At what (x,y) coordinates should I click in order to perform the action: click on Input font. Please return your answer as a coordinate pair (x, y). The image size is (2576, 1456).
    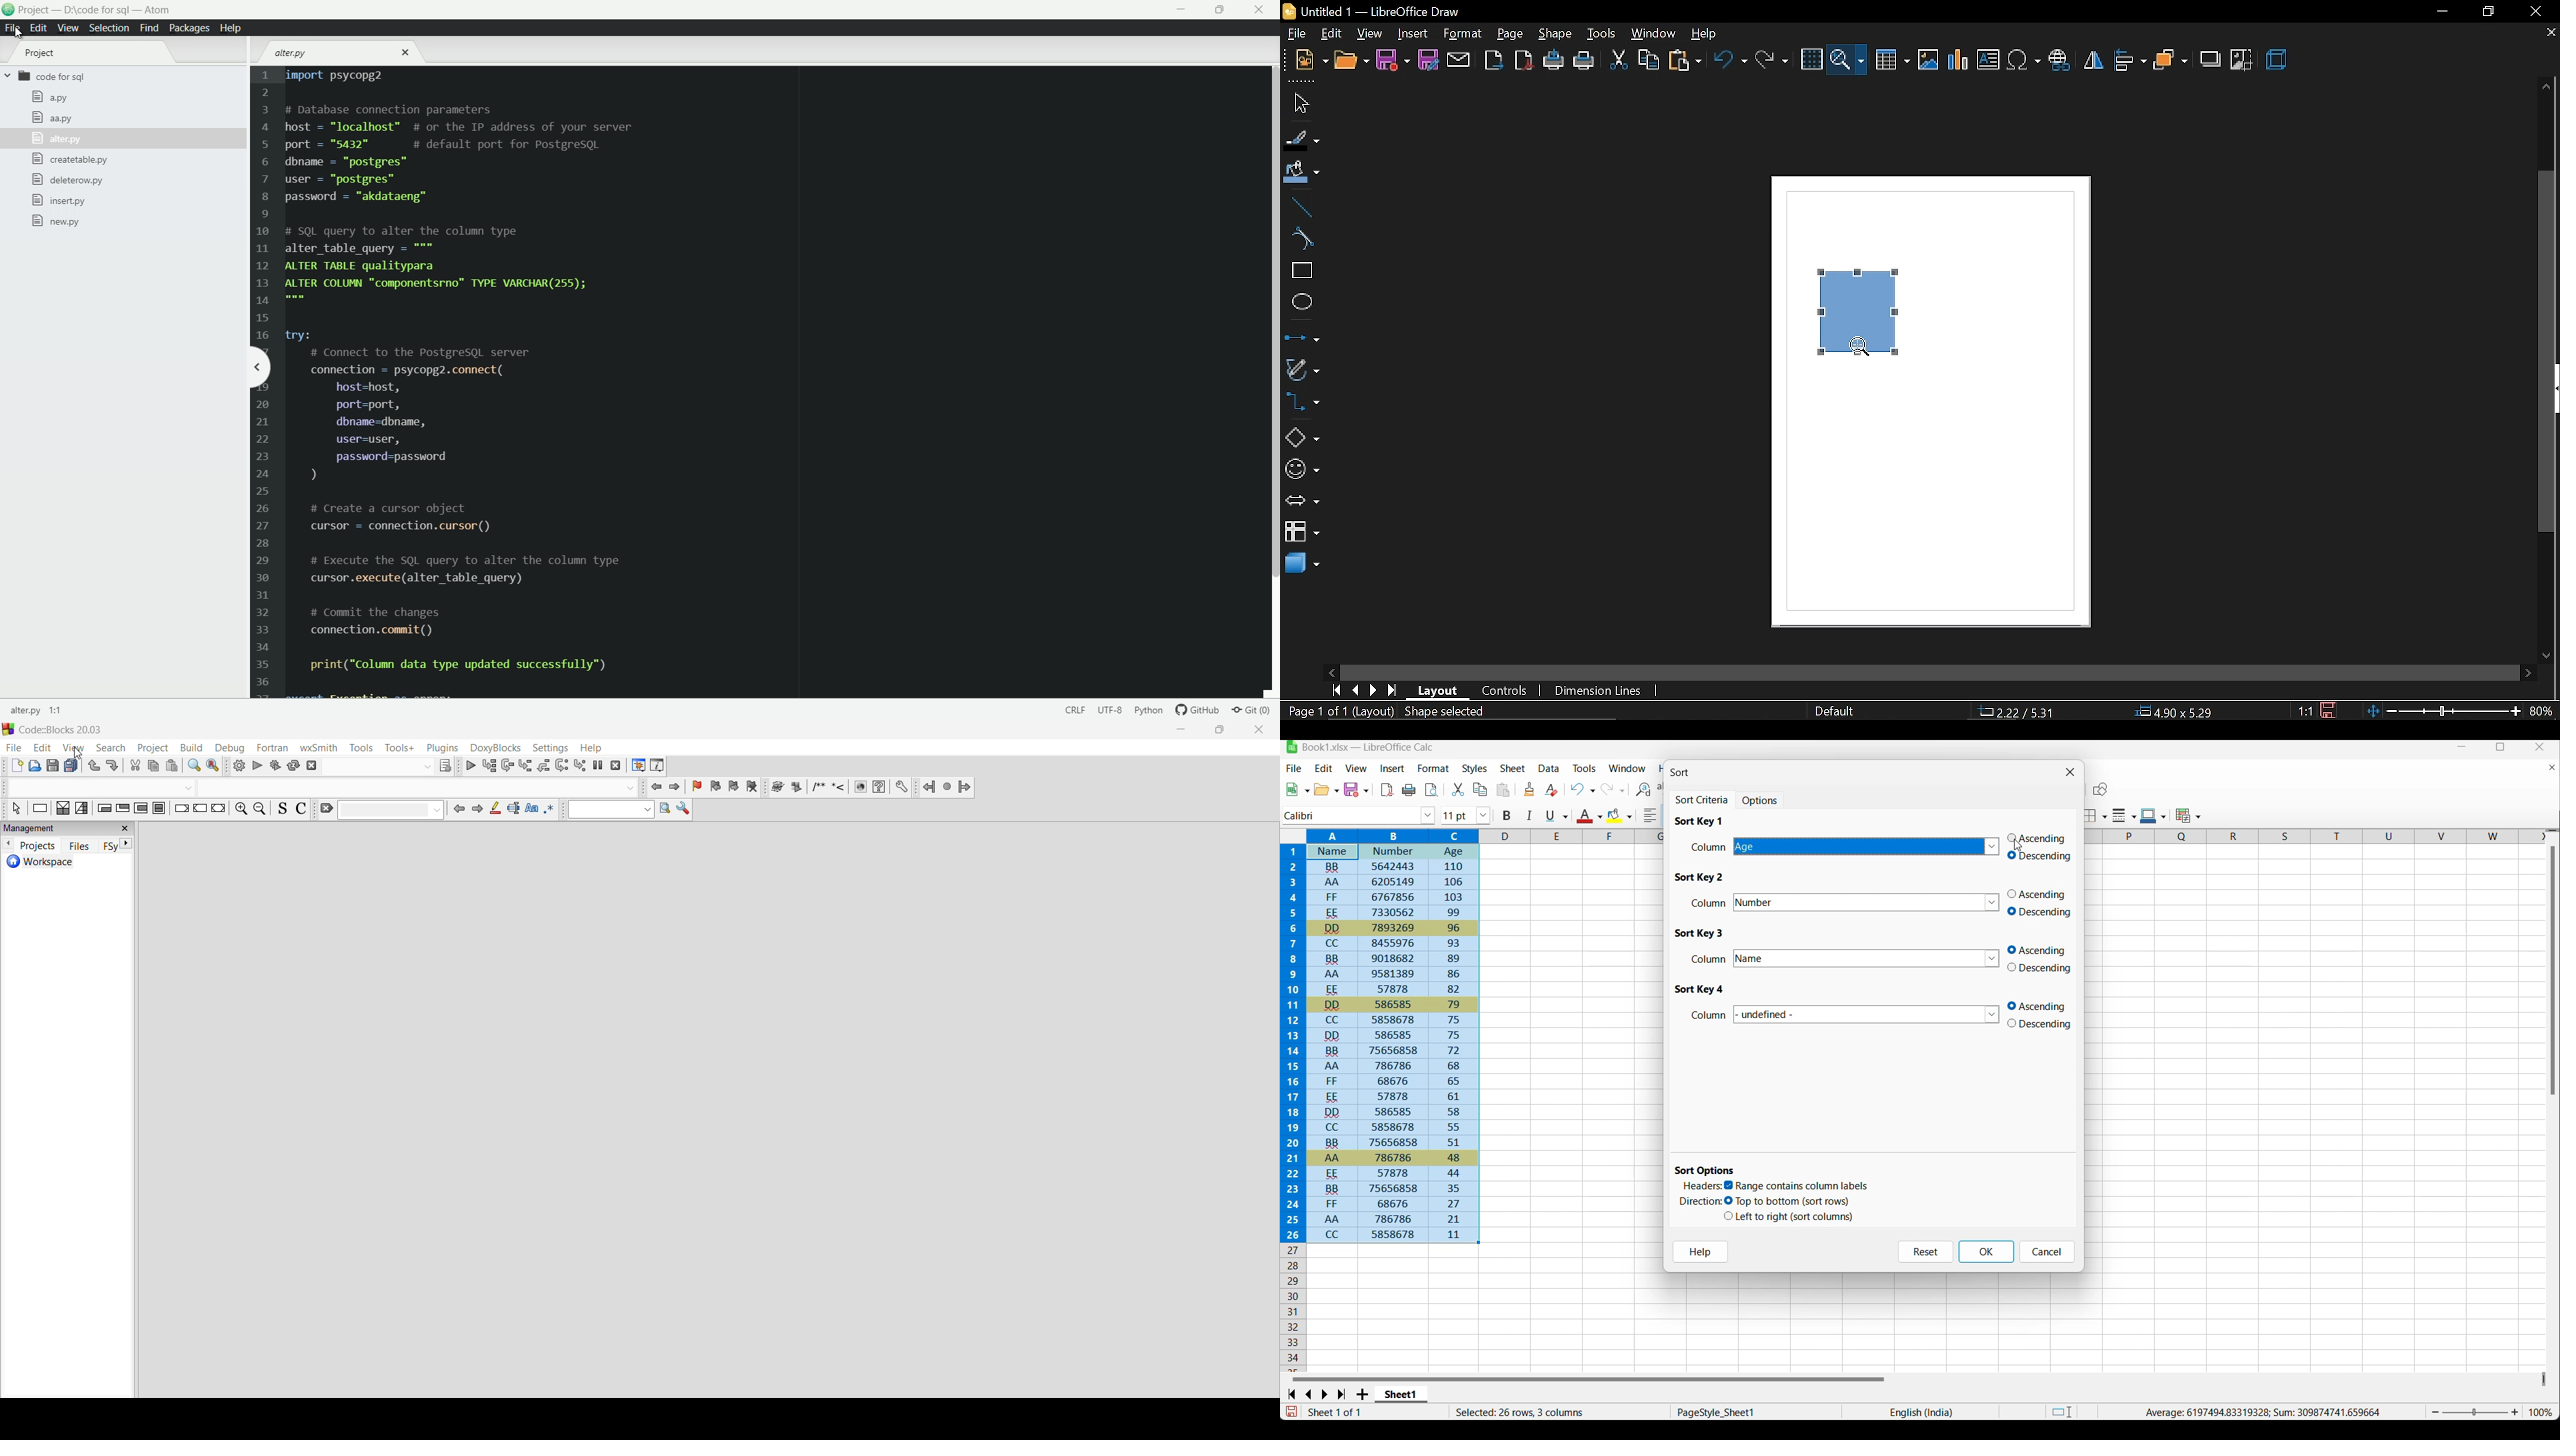
    Looking at the image, I should click on (1351, 816).